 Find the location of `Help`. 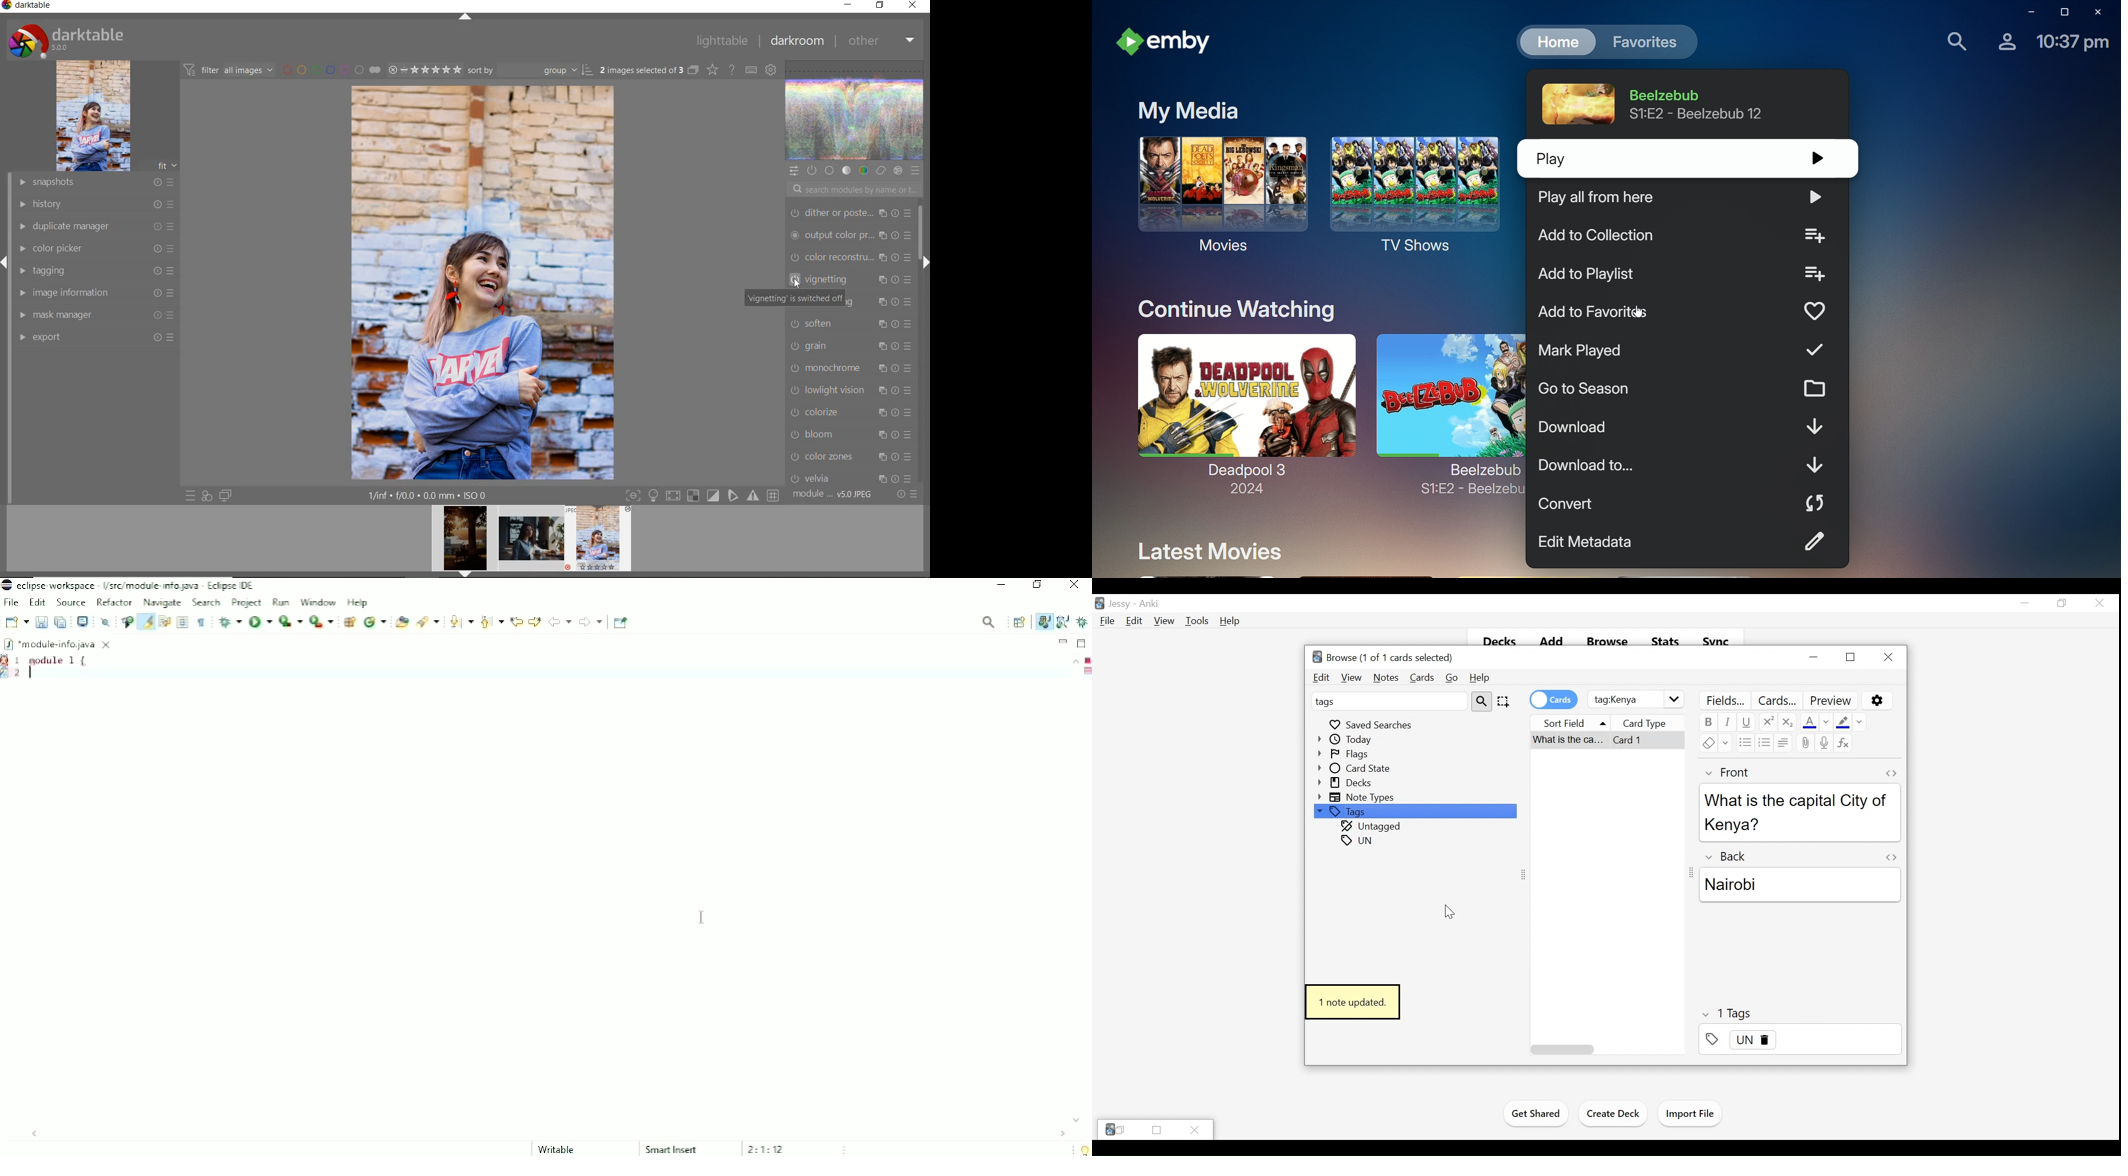

Help is located at coordinates (358, 602).